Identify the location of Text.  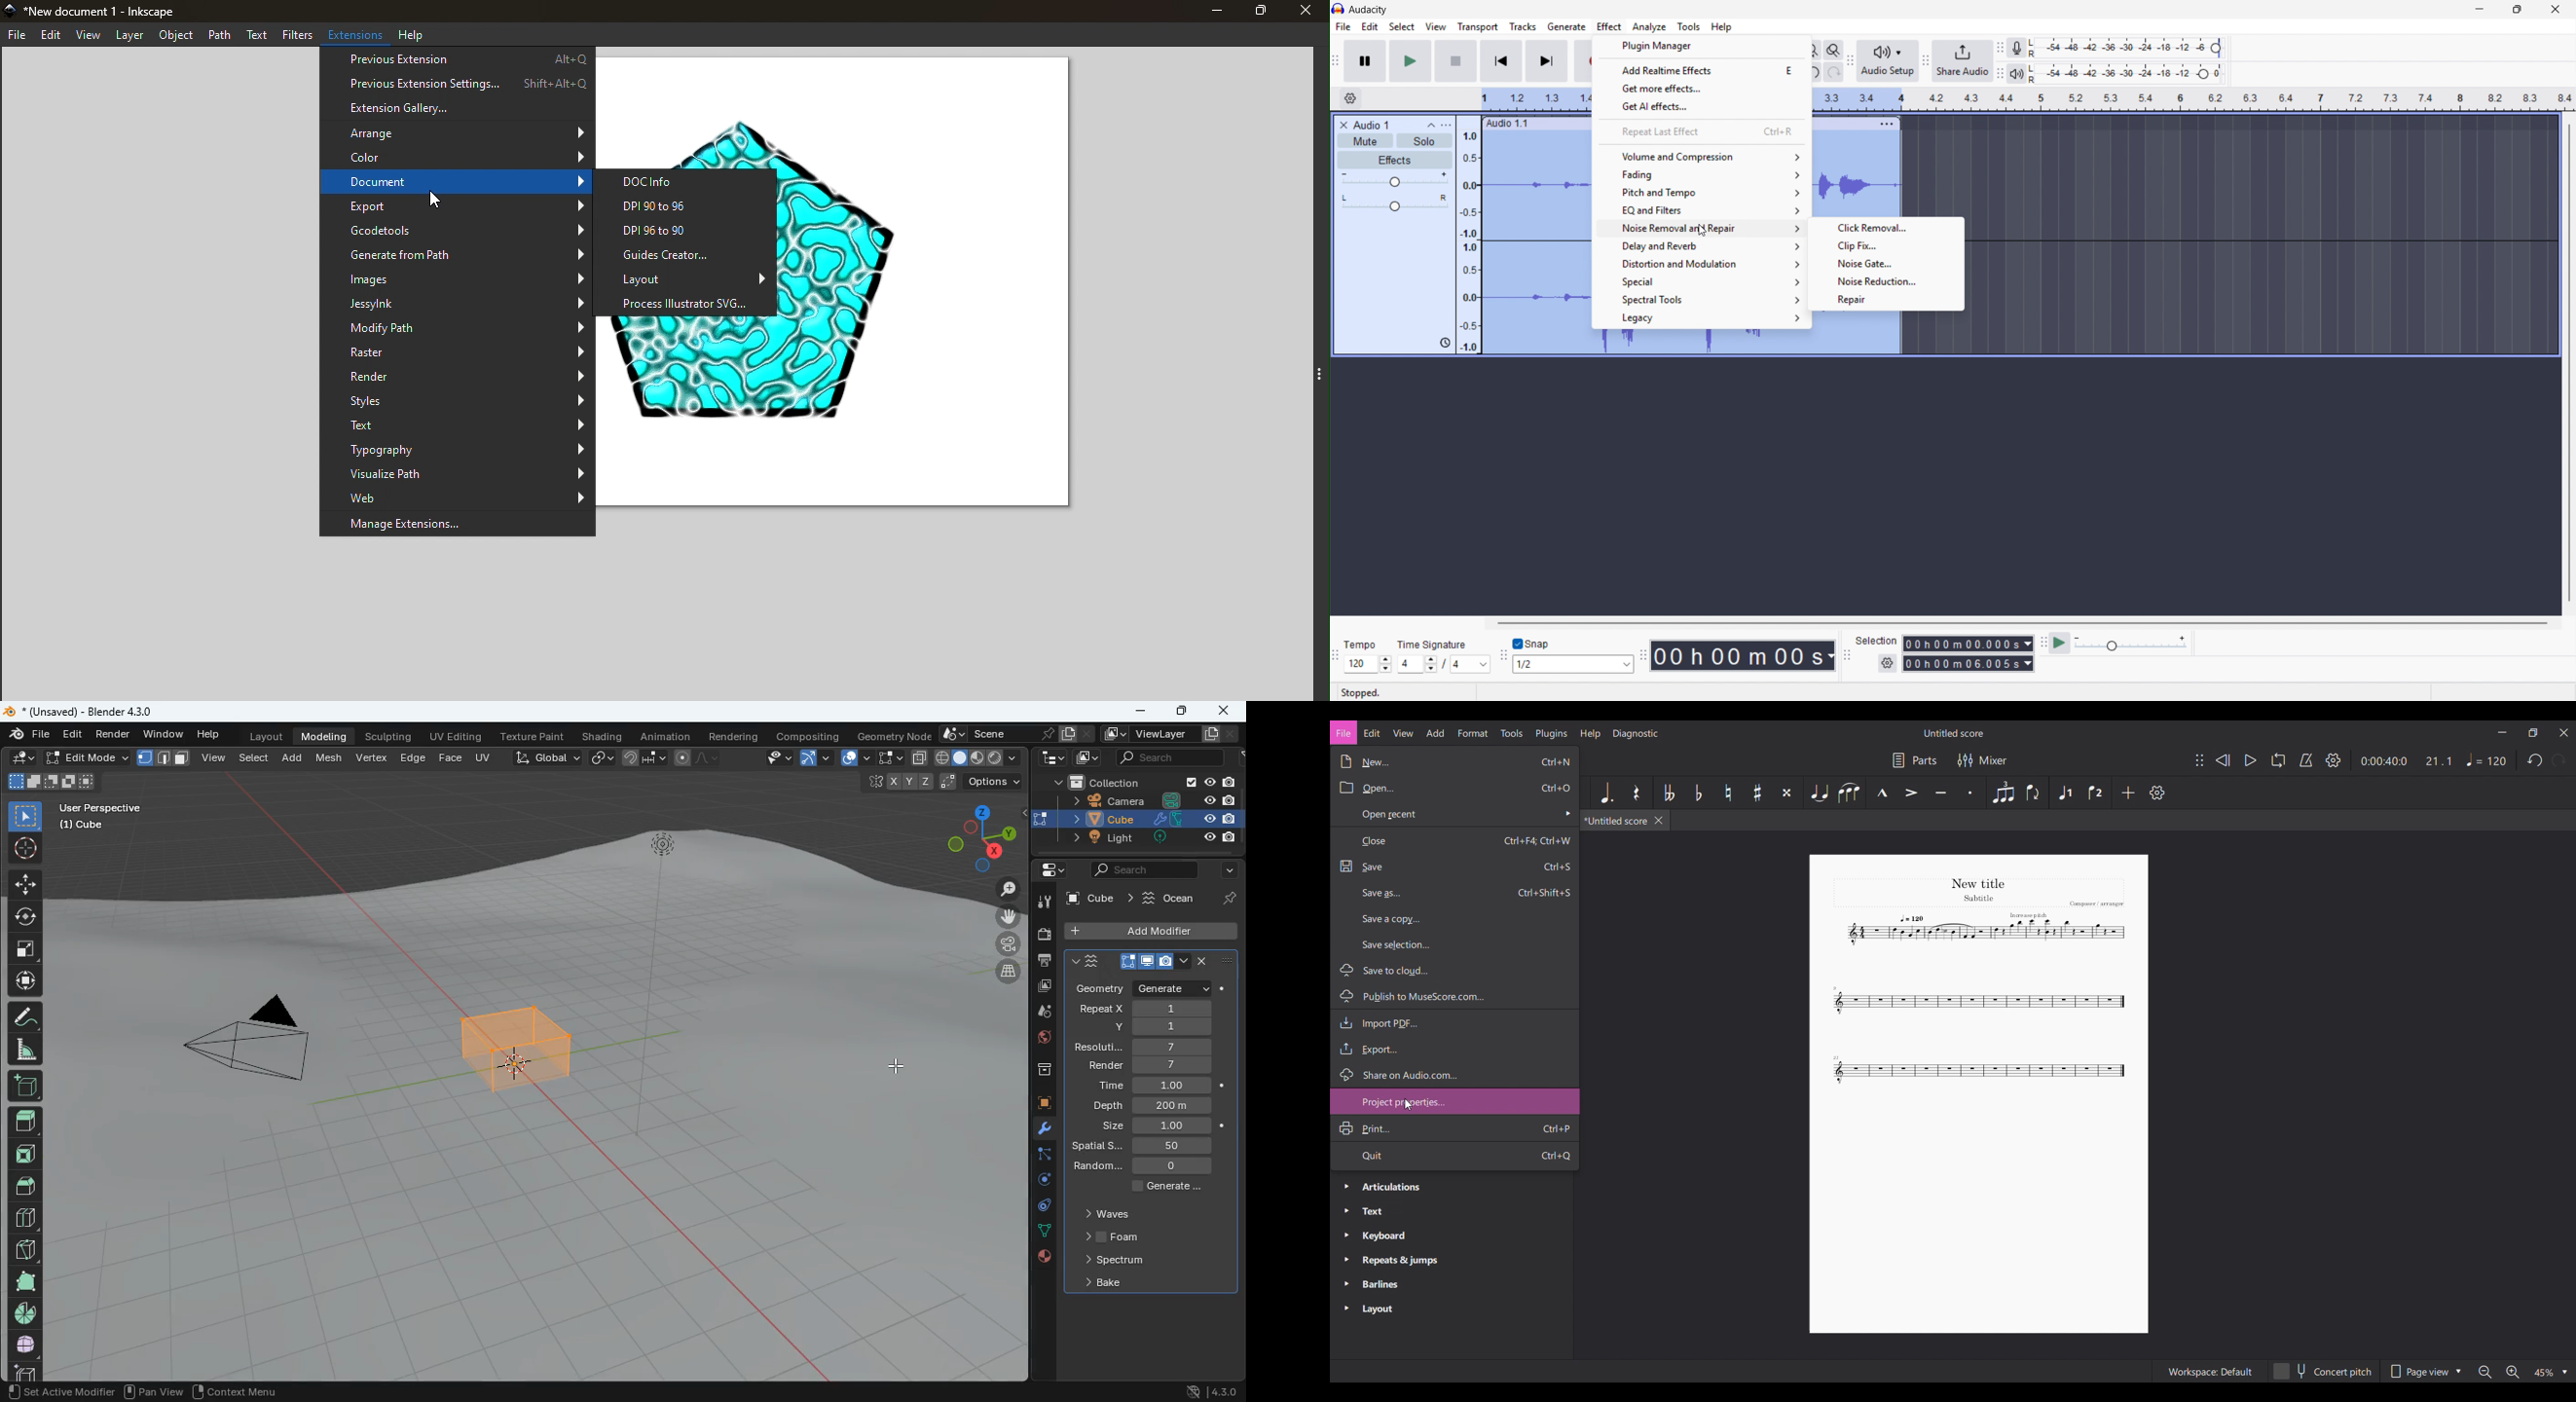
(1451, 1211).